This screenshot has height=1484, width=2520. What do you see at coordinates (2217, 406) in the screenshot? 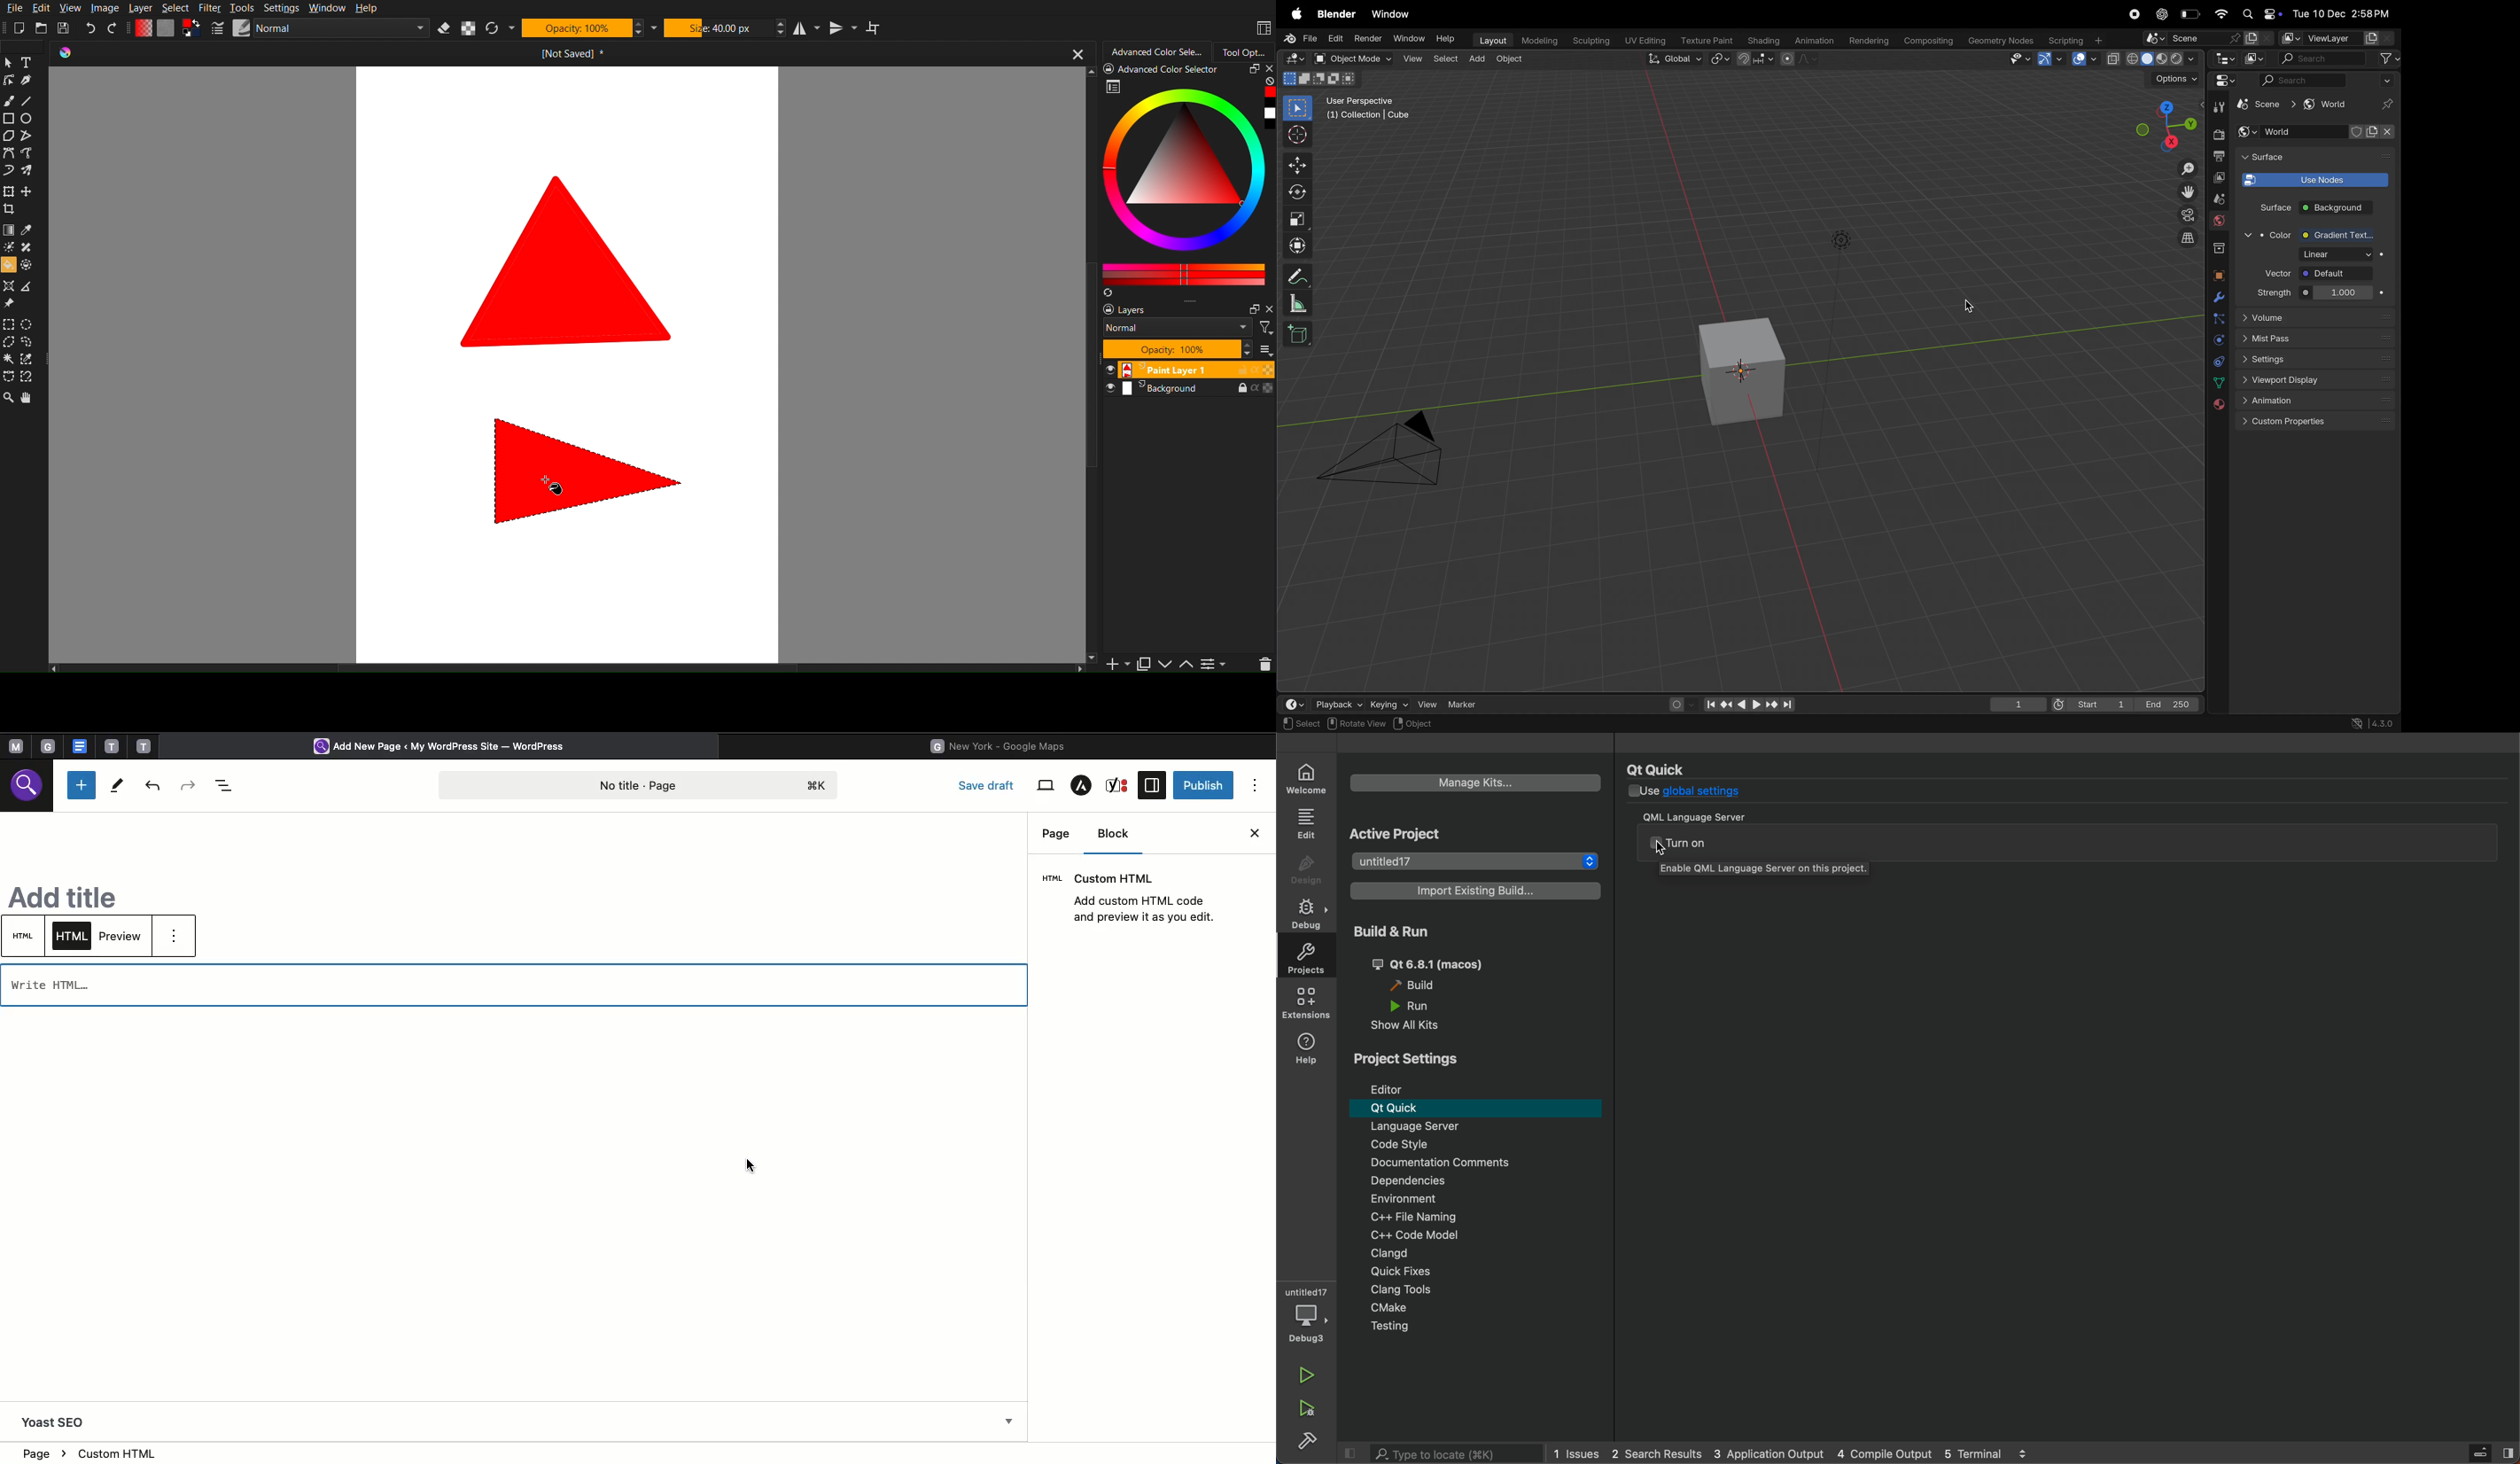
I see `material` at bounding box center [2217, 406].